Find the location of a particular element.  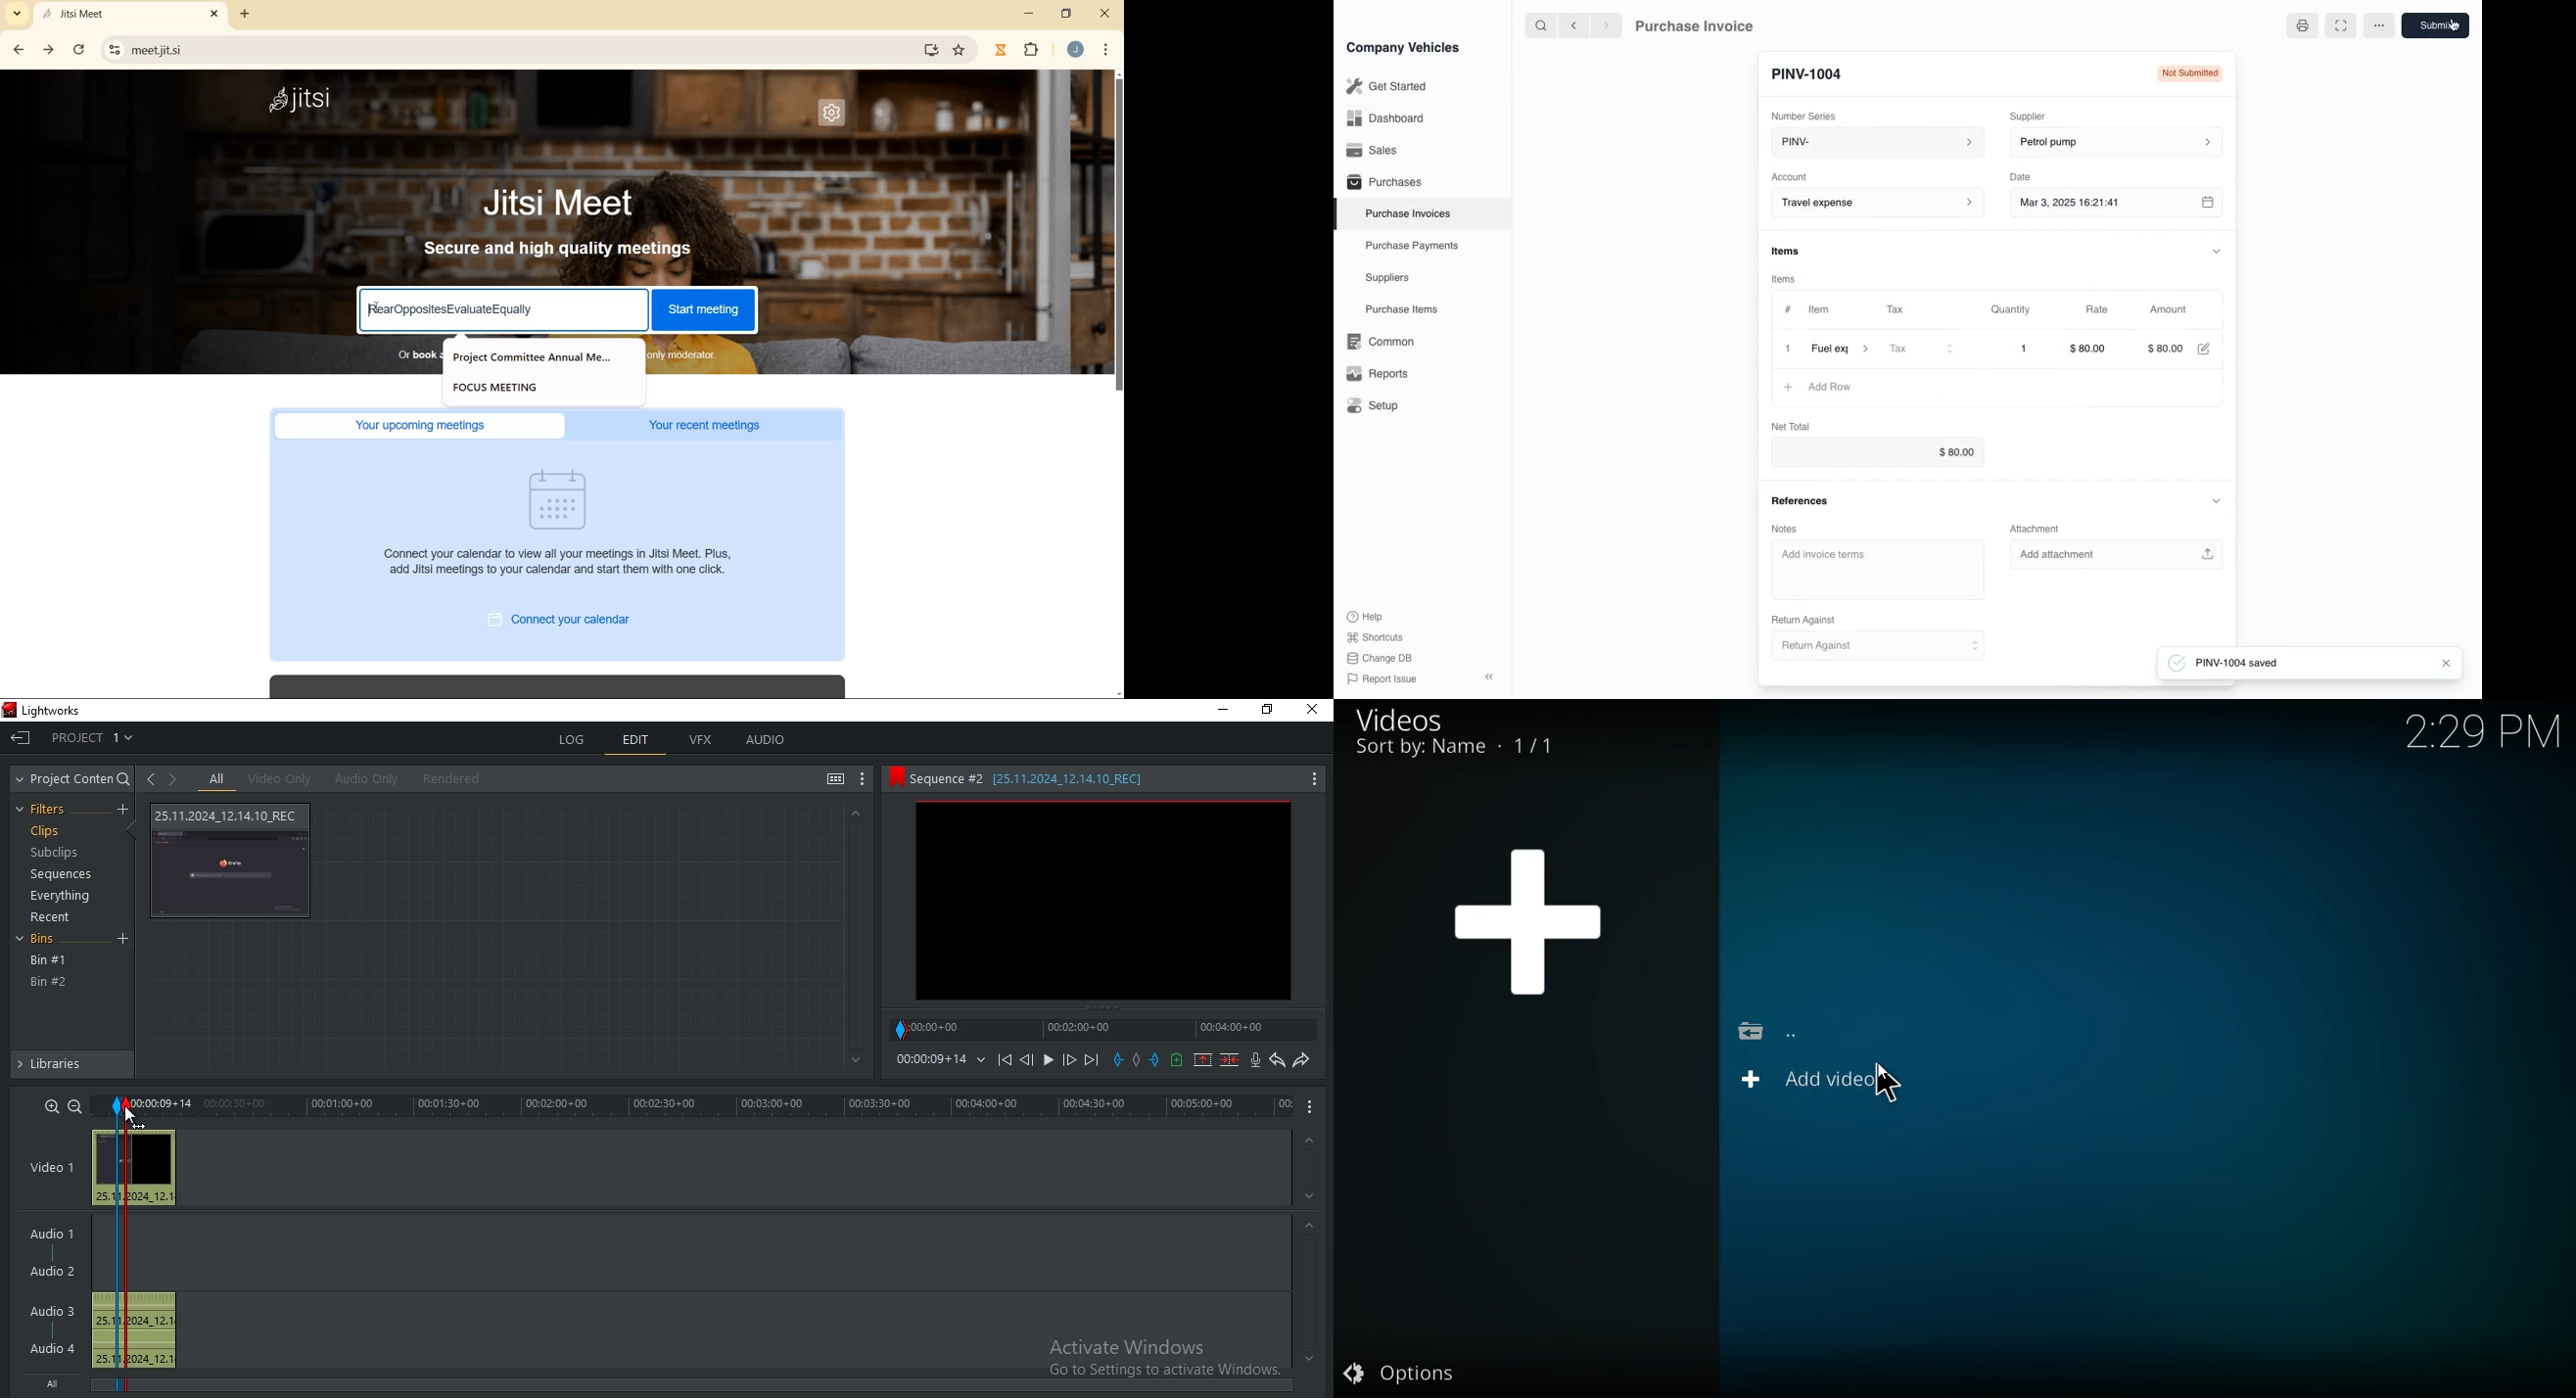

project content is located at coordinates (74, 779).